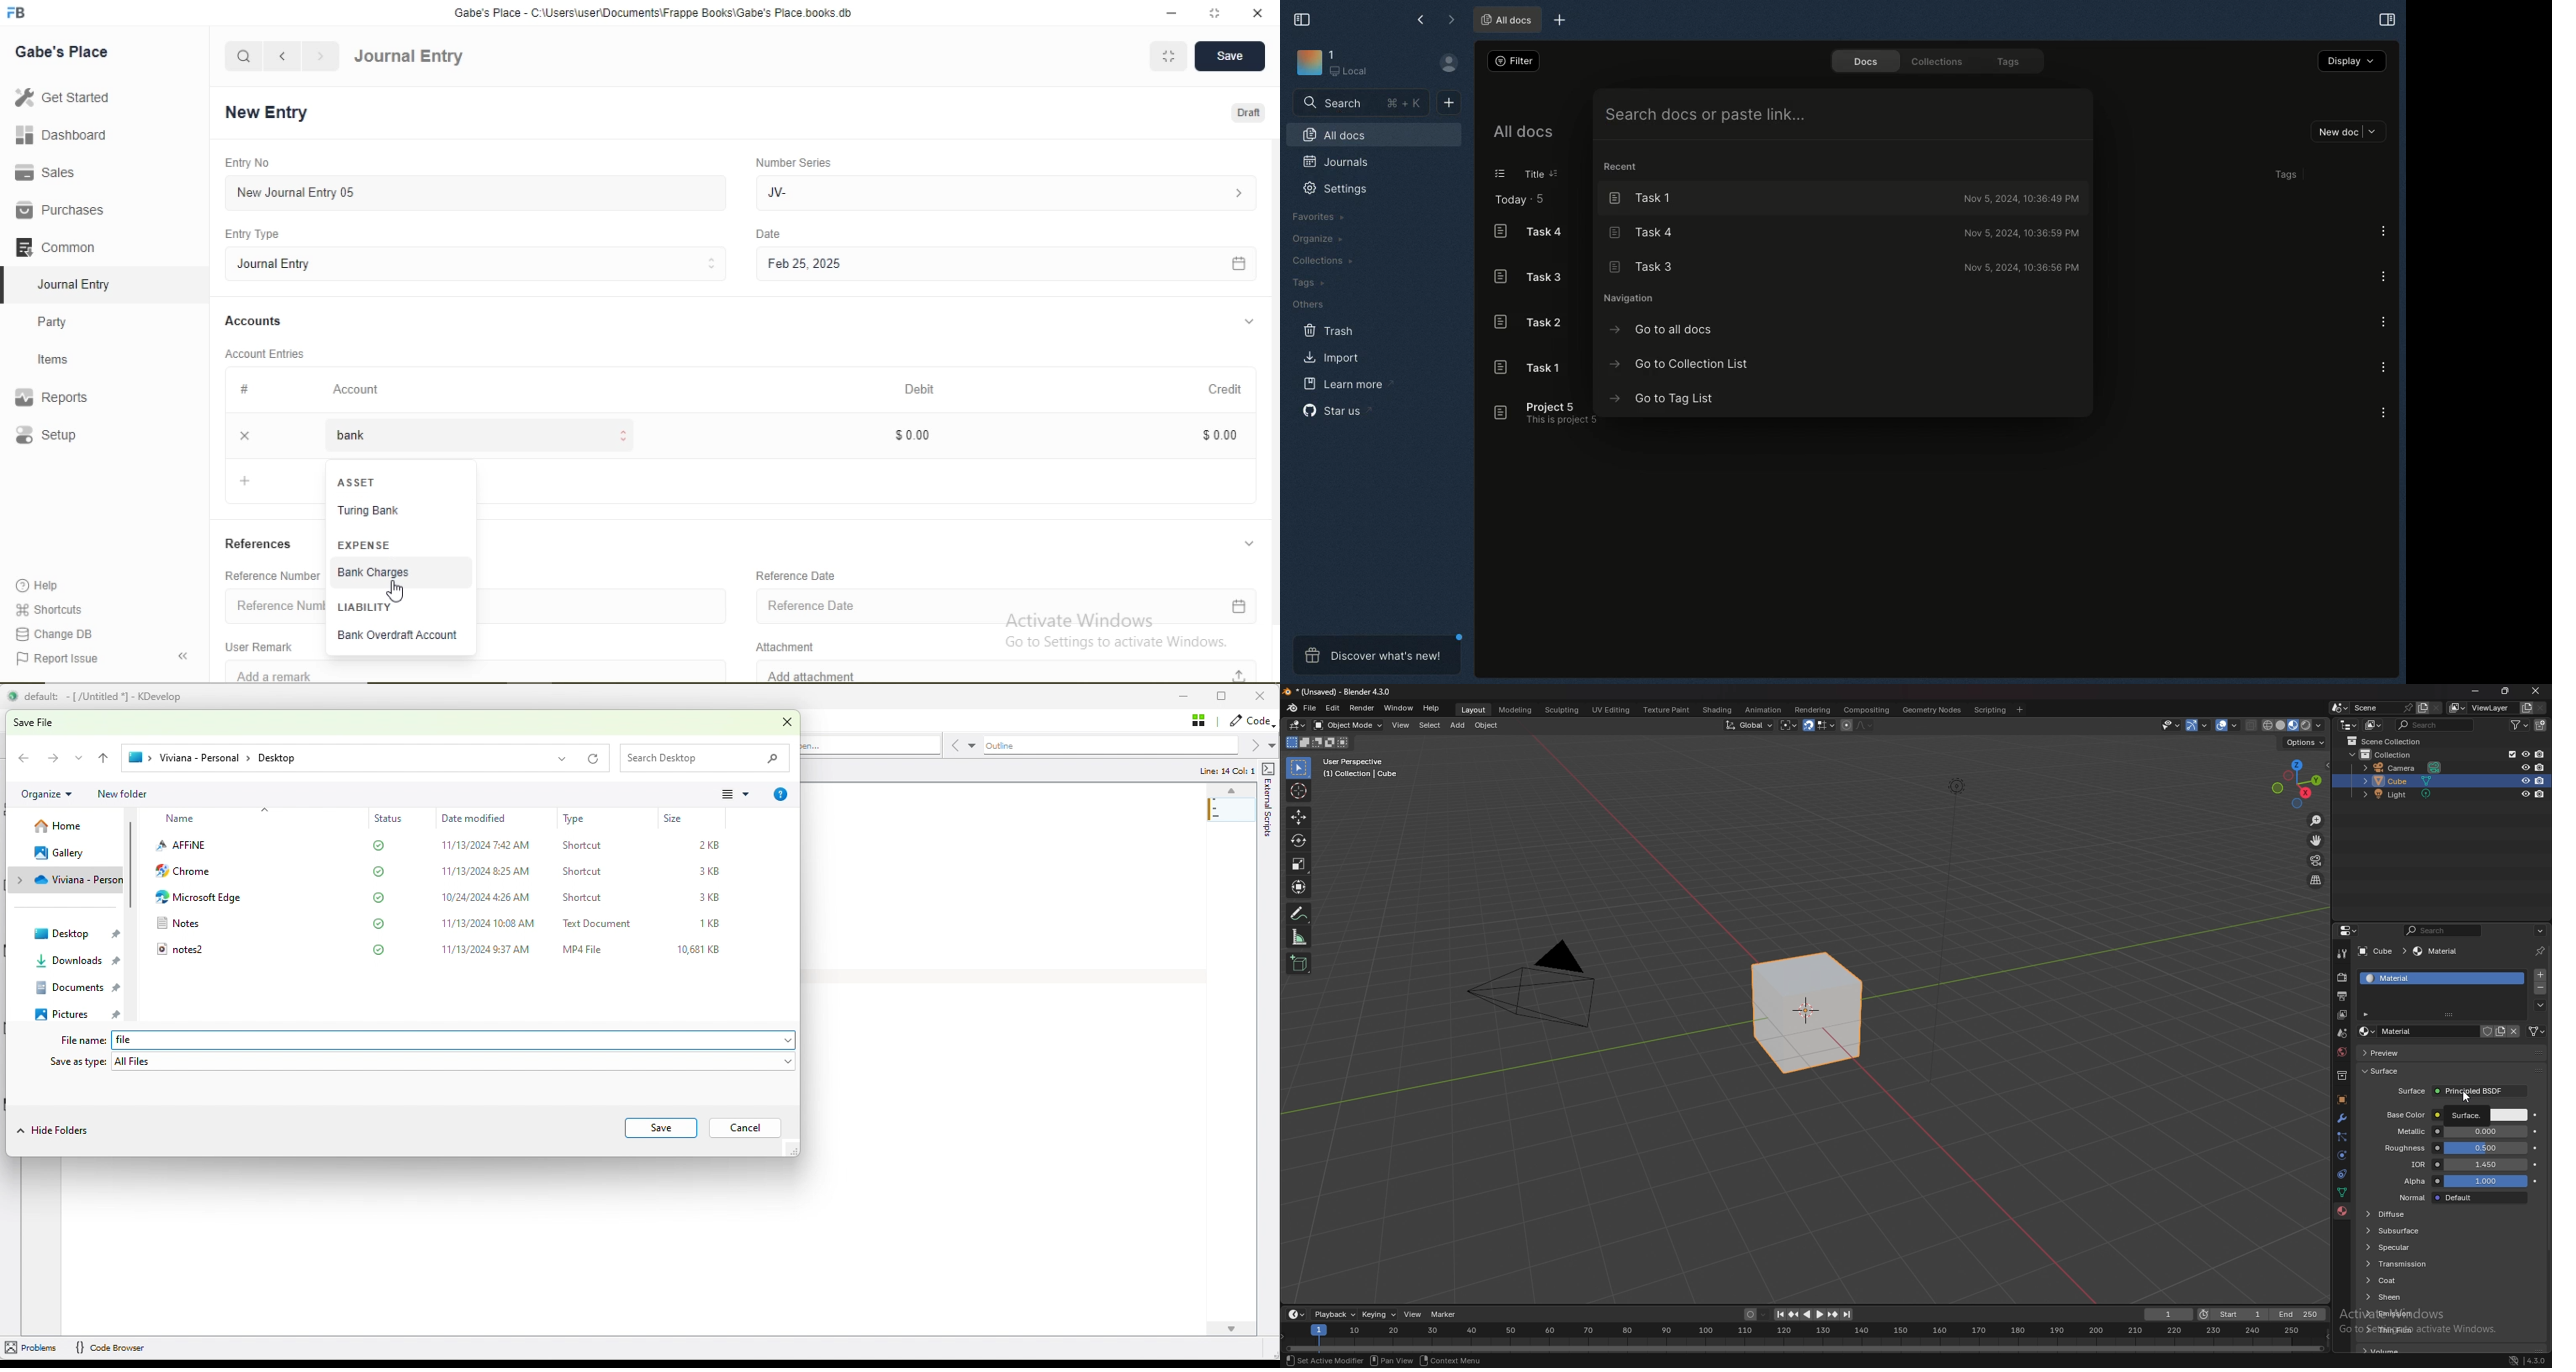 This screenshot has width=2576, height=1372. Describe the element at coordinates (2384, 1351) in the screenshot. I see `volume` at that location.